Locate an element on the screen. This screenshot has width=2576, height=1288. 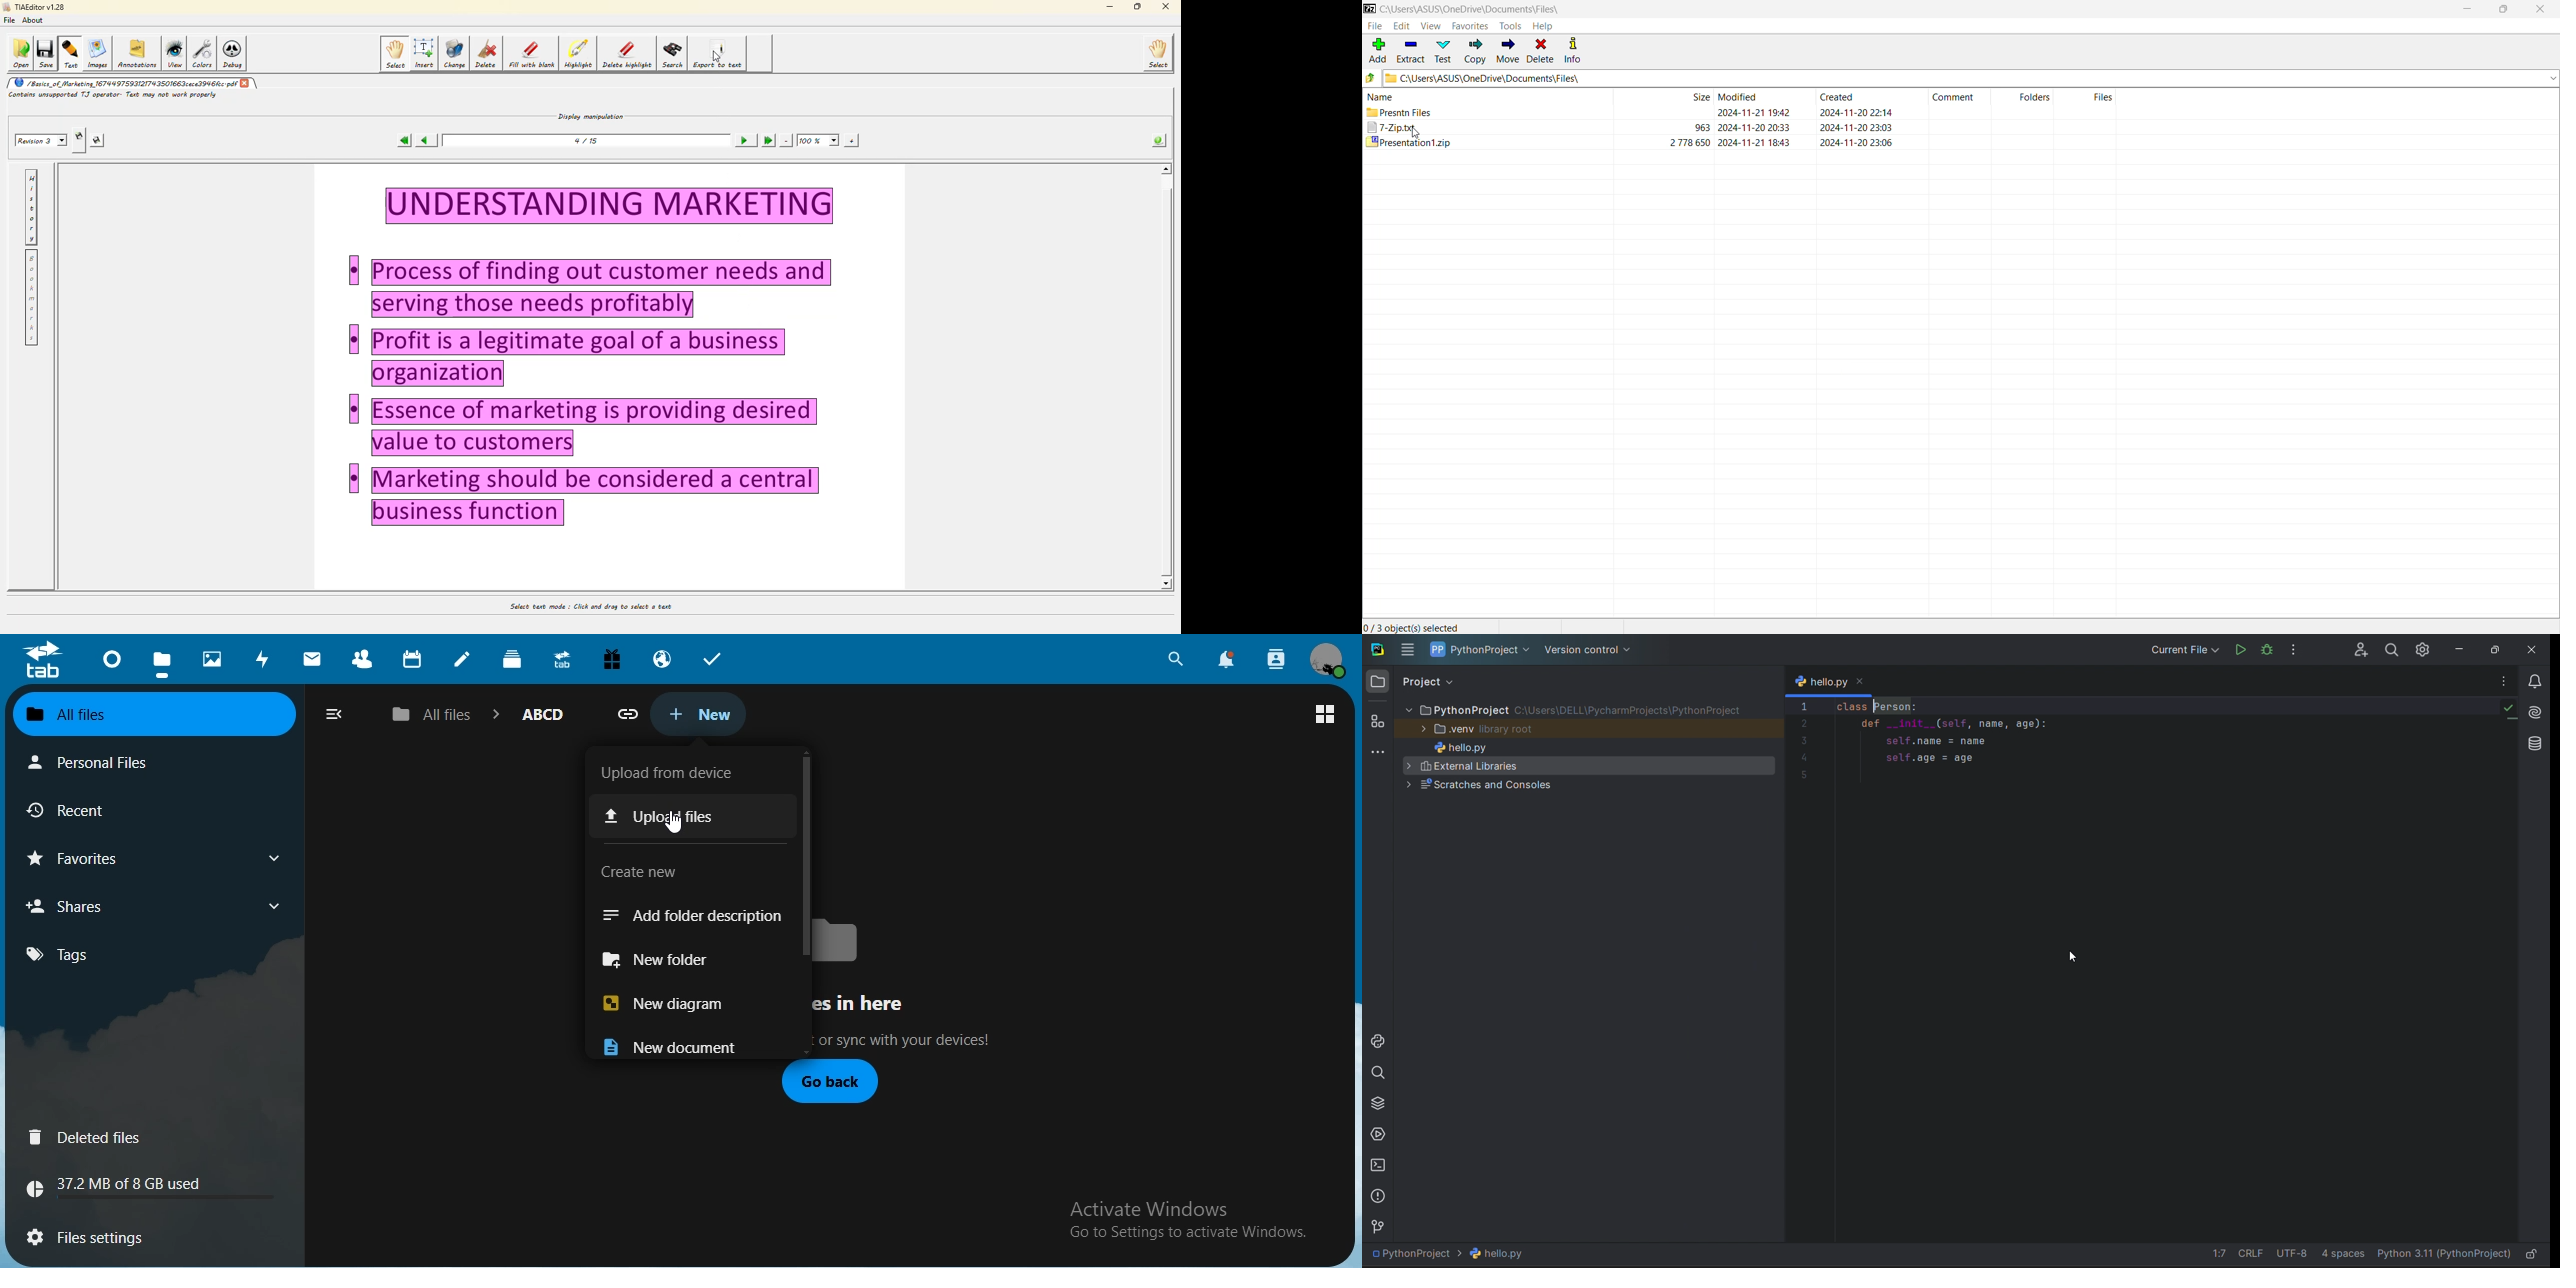
show is located at coordinates (275, 908).